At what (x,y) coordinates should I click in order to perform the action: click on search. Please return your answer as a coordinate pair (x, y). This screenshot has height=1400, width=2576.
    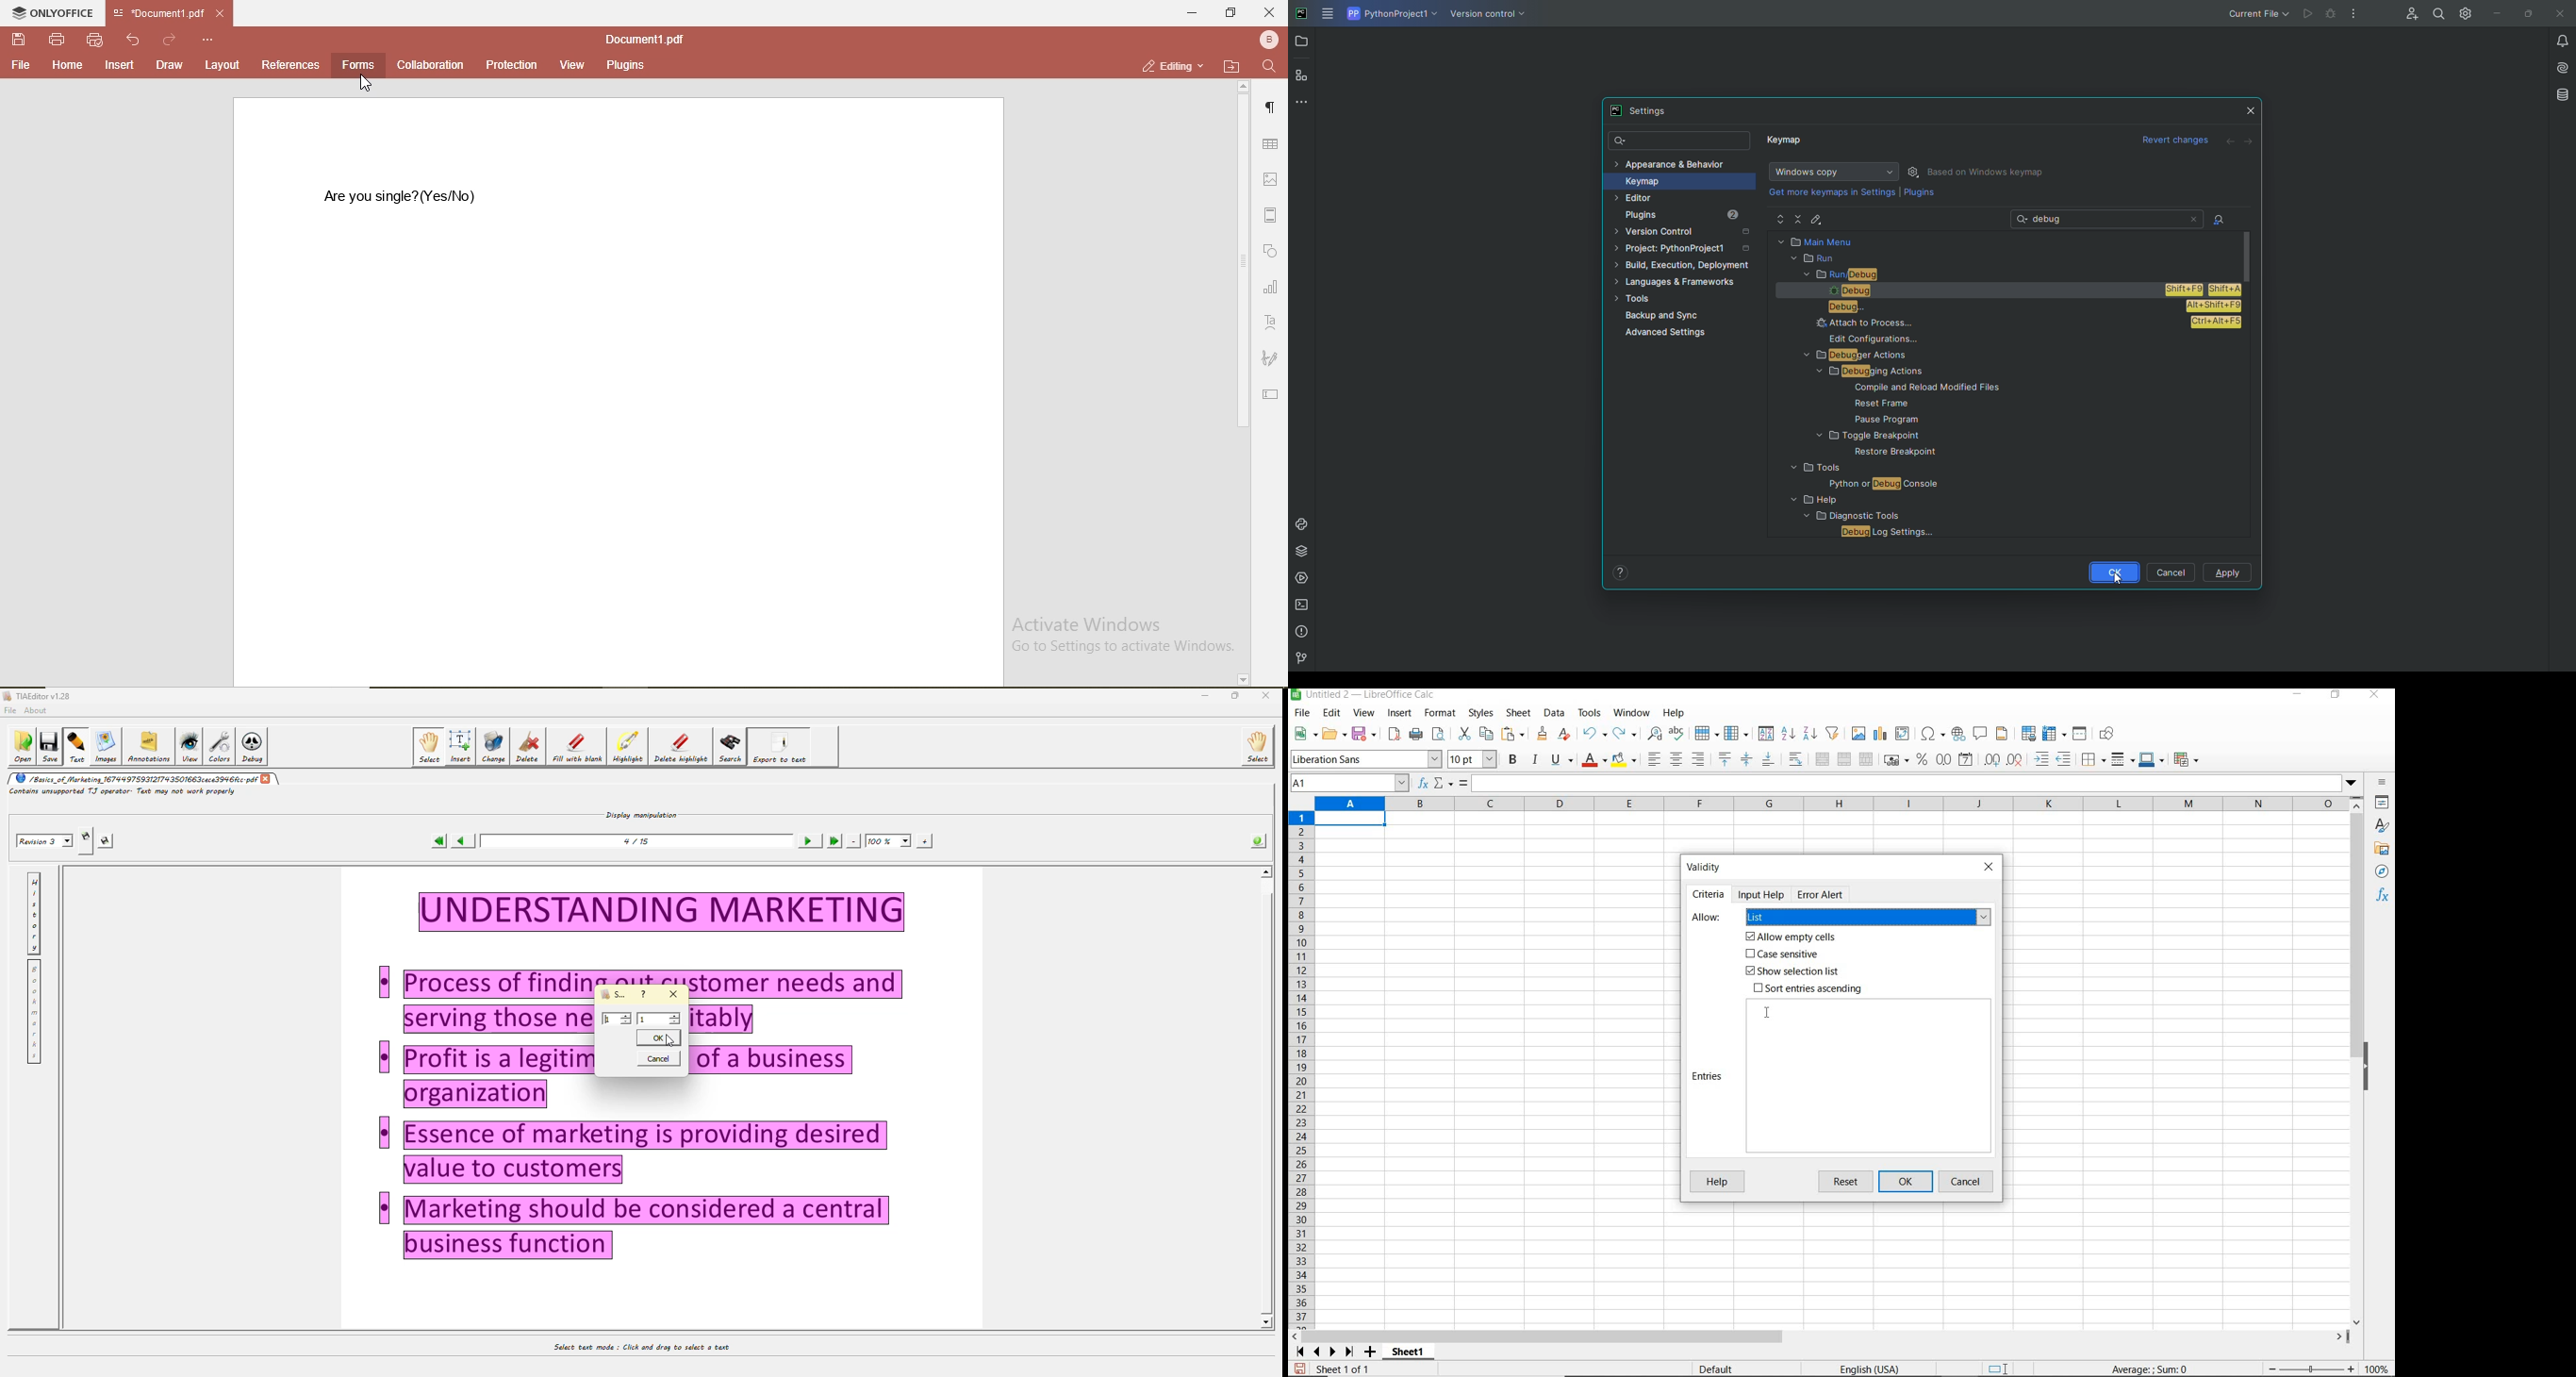
    Looking at the image, I should click on (1272, 69).